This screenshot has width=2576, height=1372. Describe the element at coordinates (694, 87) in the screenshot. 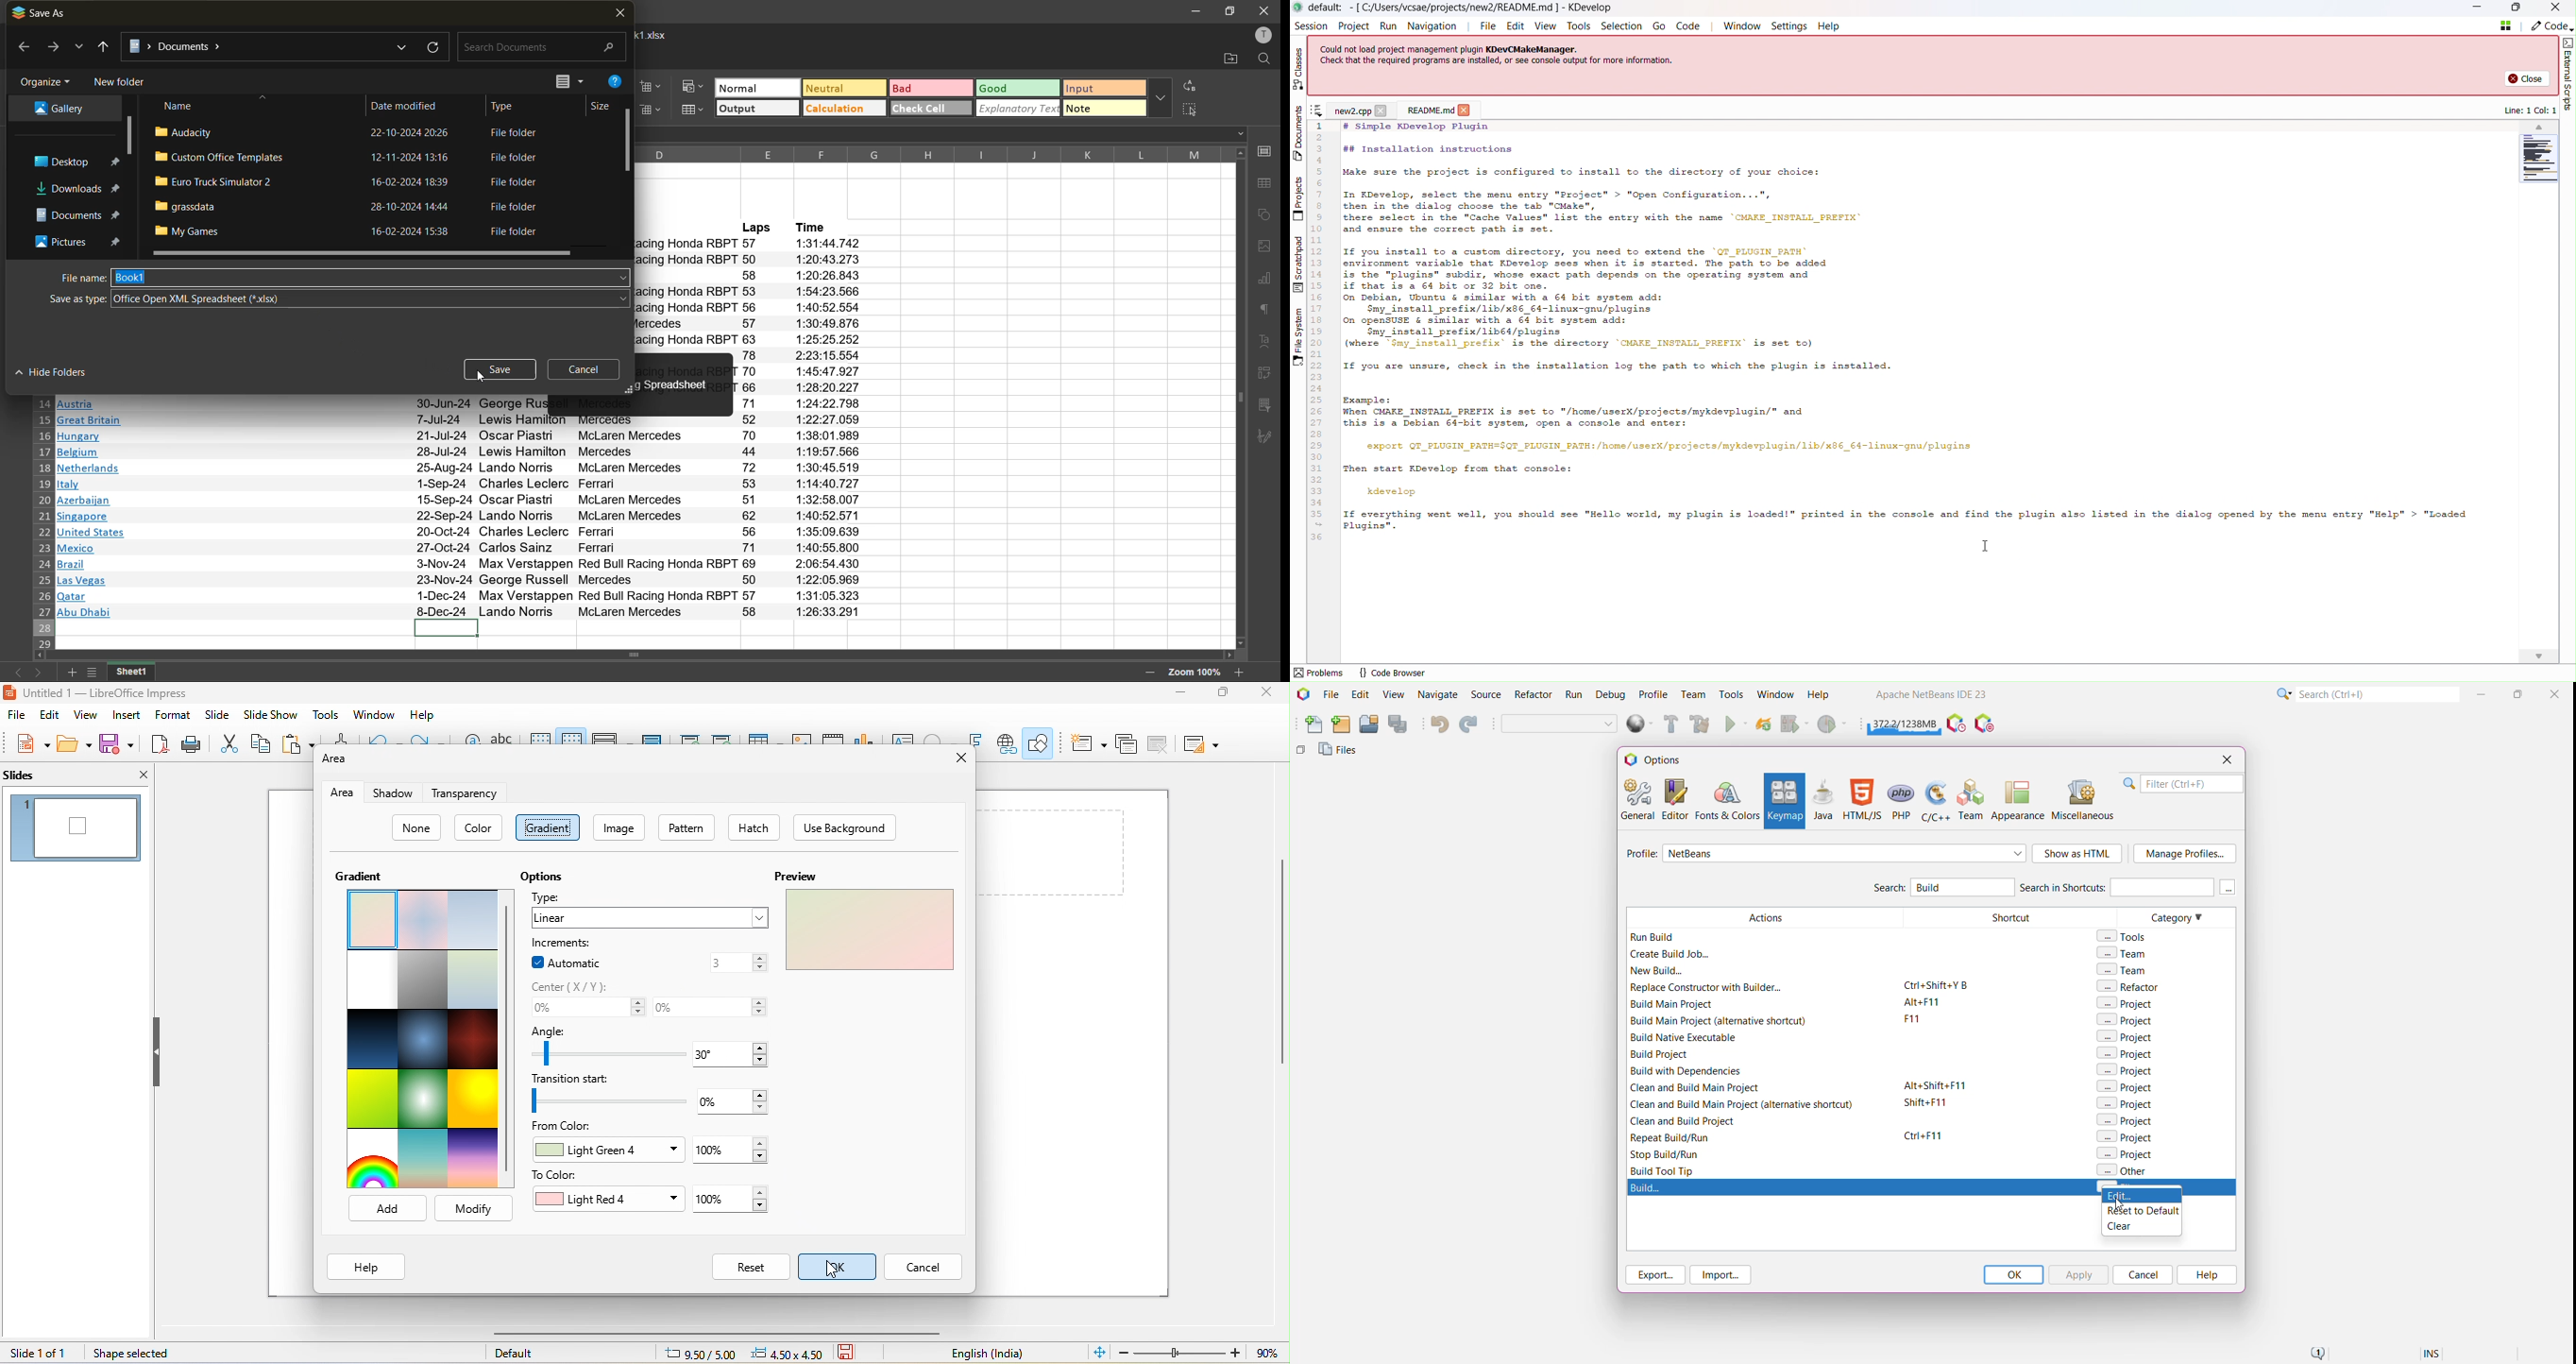

I see `conditional formatting` at that location.